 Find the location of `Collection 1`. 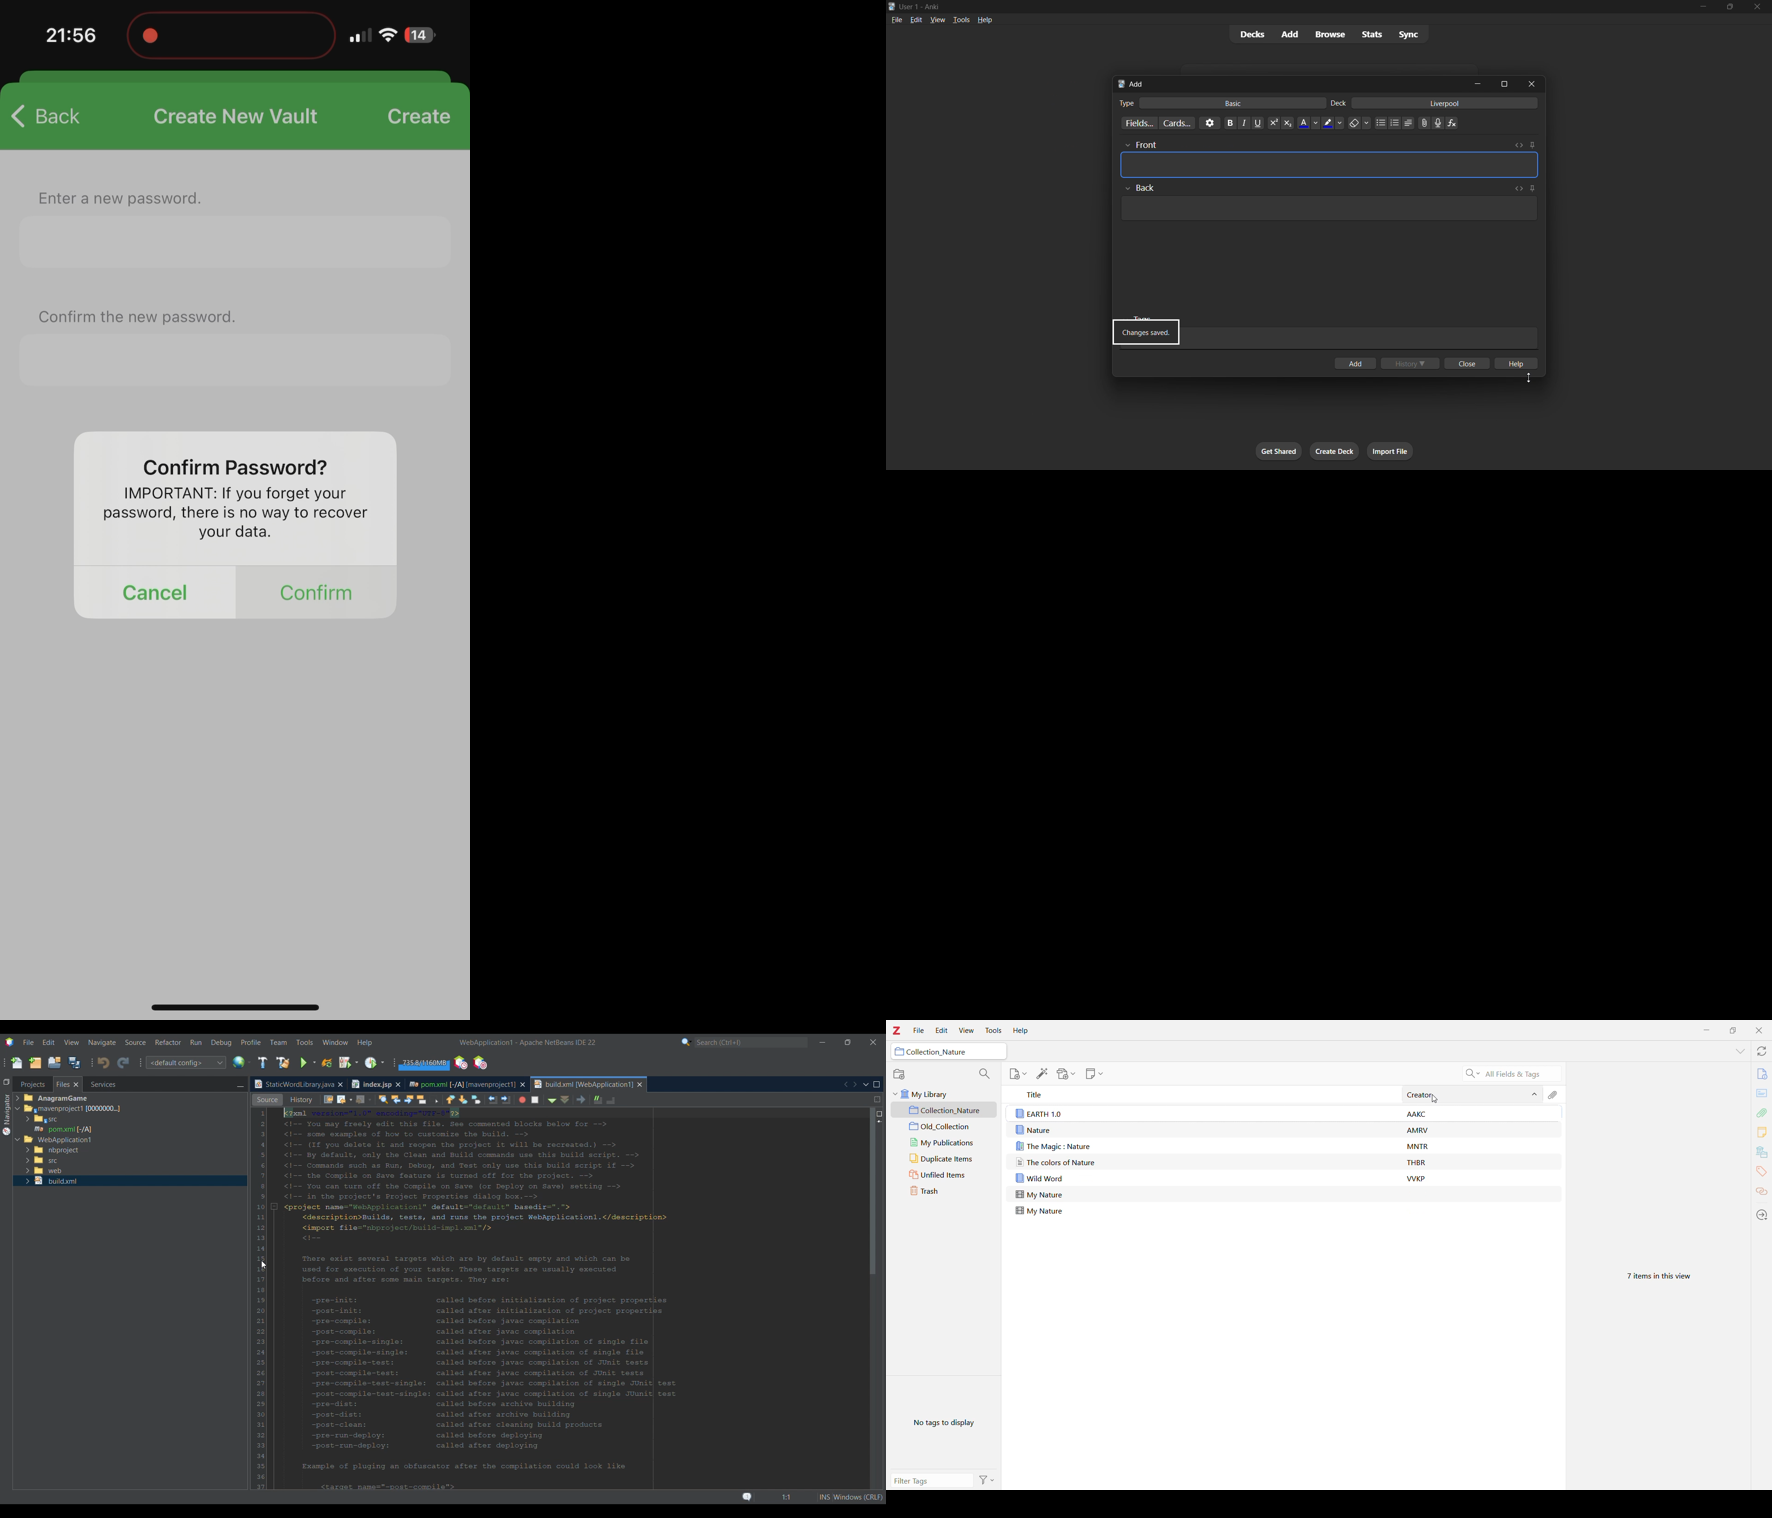

Collection 1 is located at coordinates (946, 1110).